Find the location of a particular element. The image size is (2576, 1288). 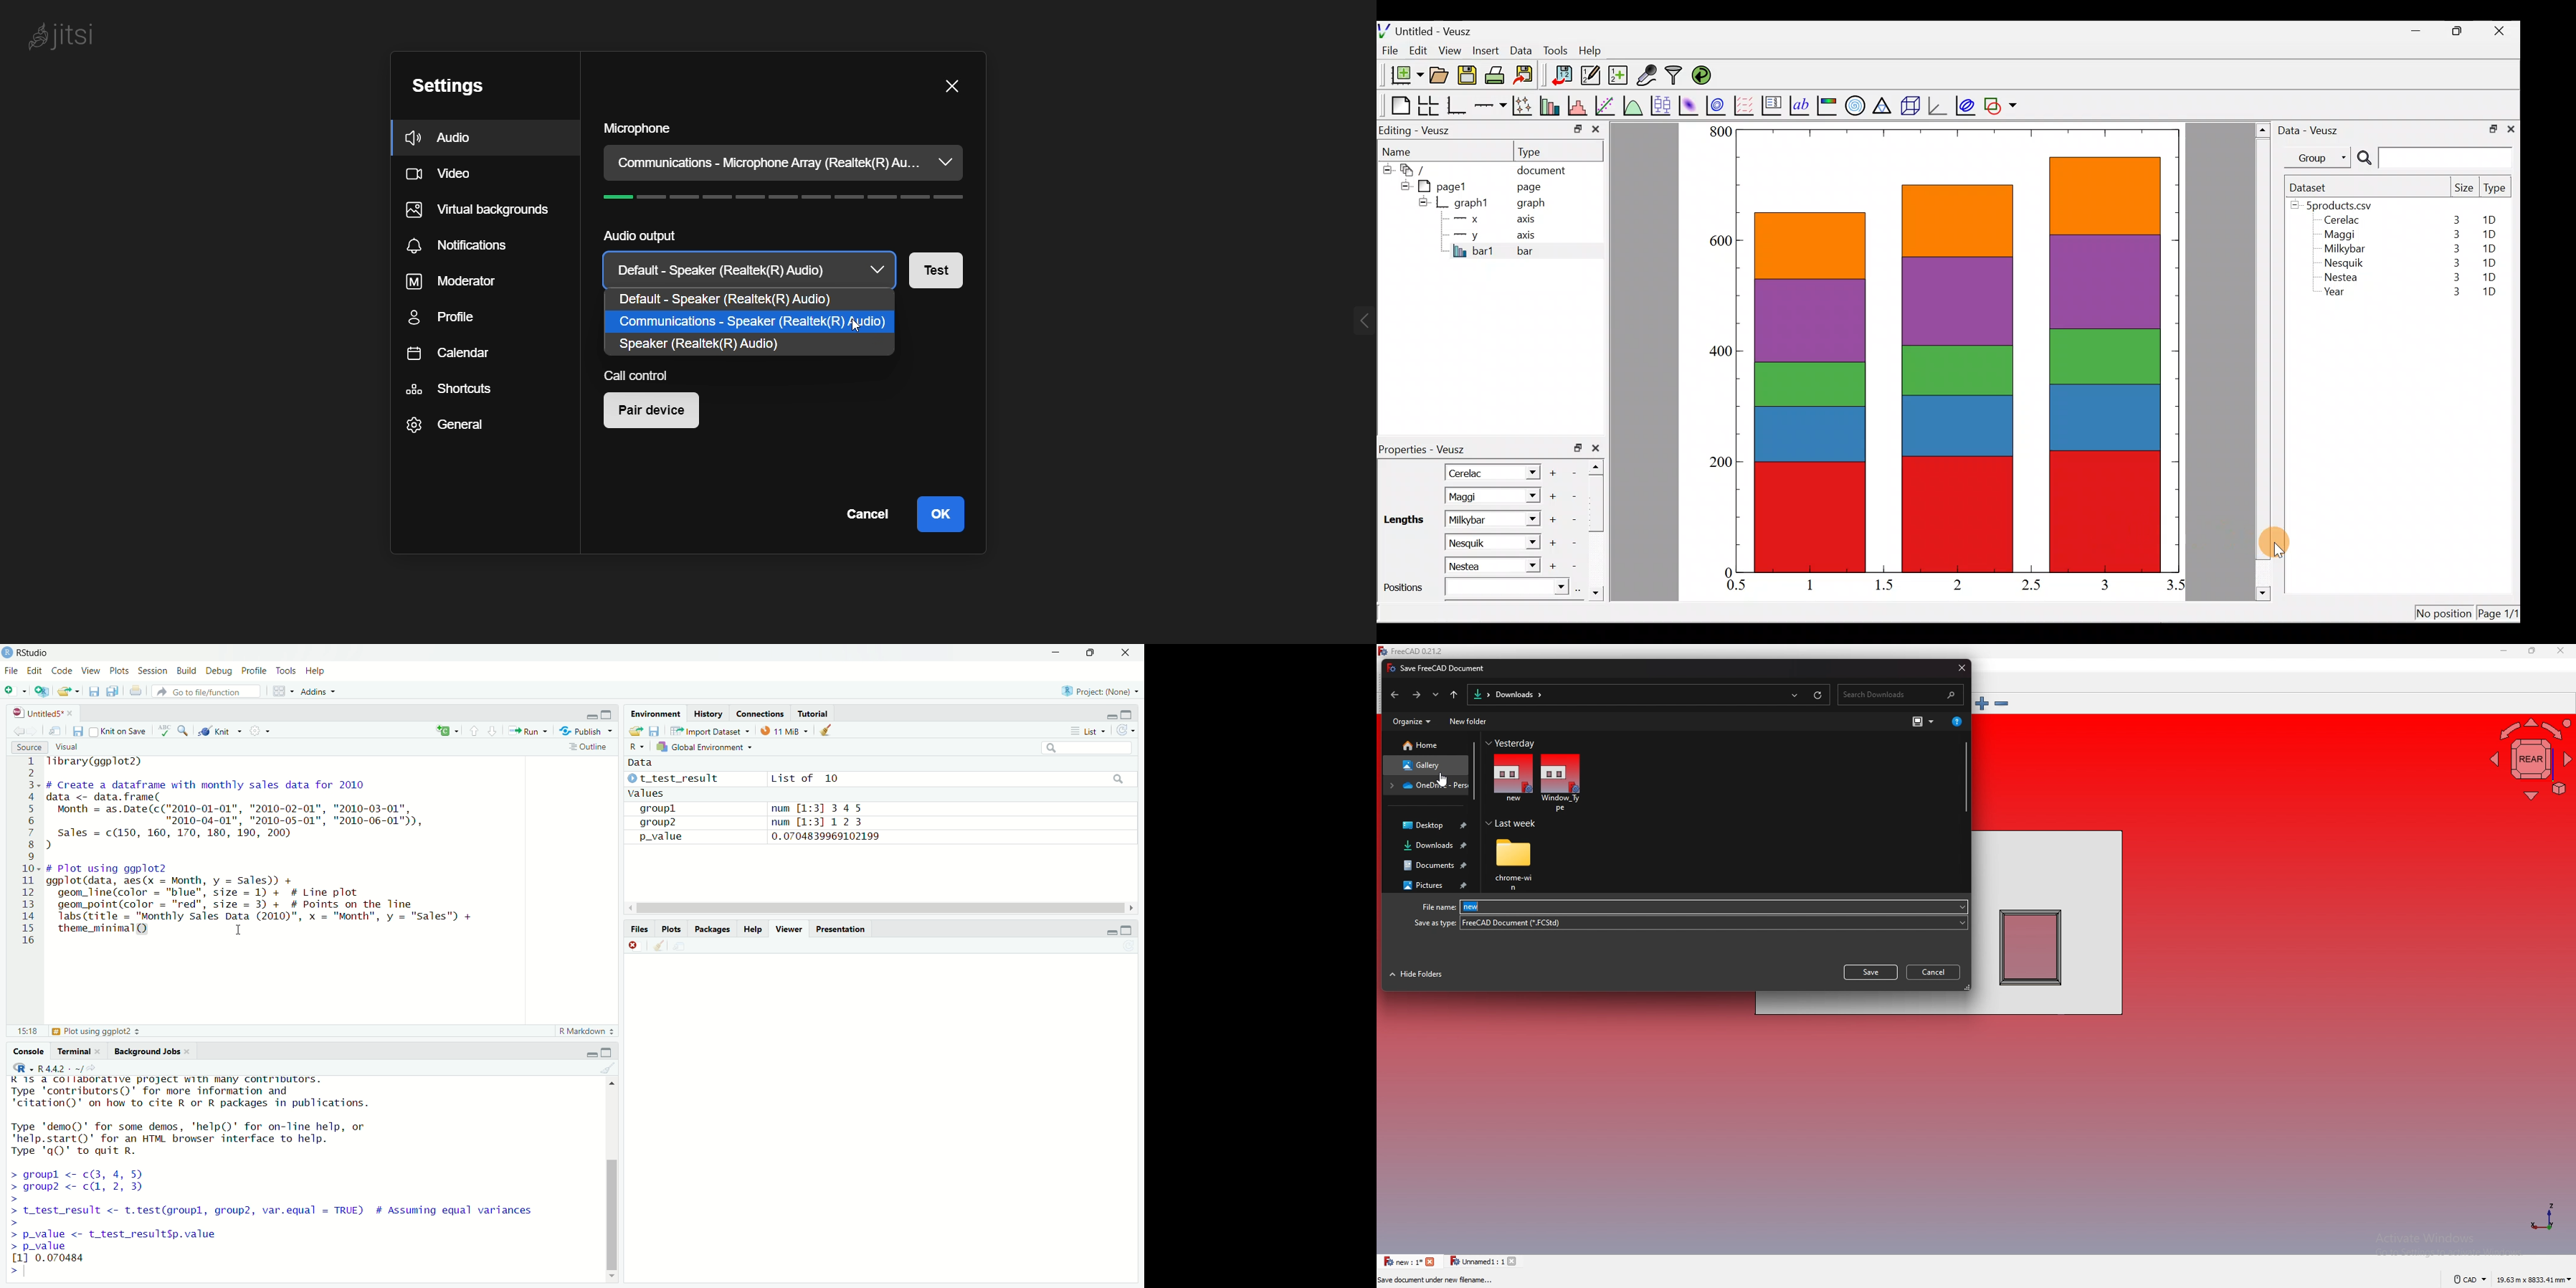

minimise is located at coordinates (1111, 931).